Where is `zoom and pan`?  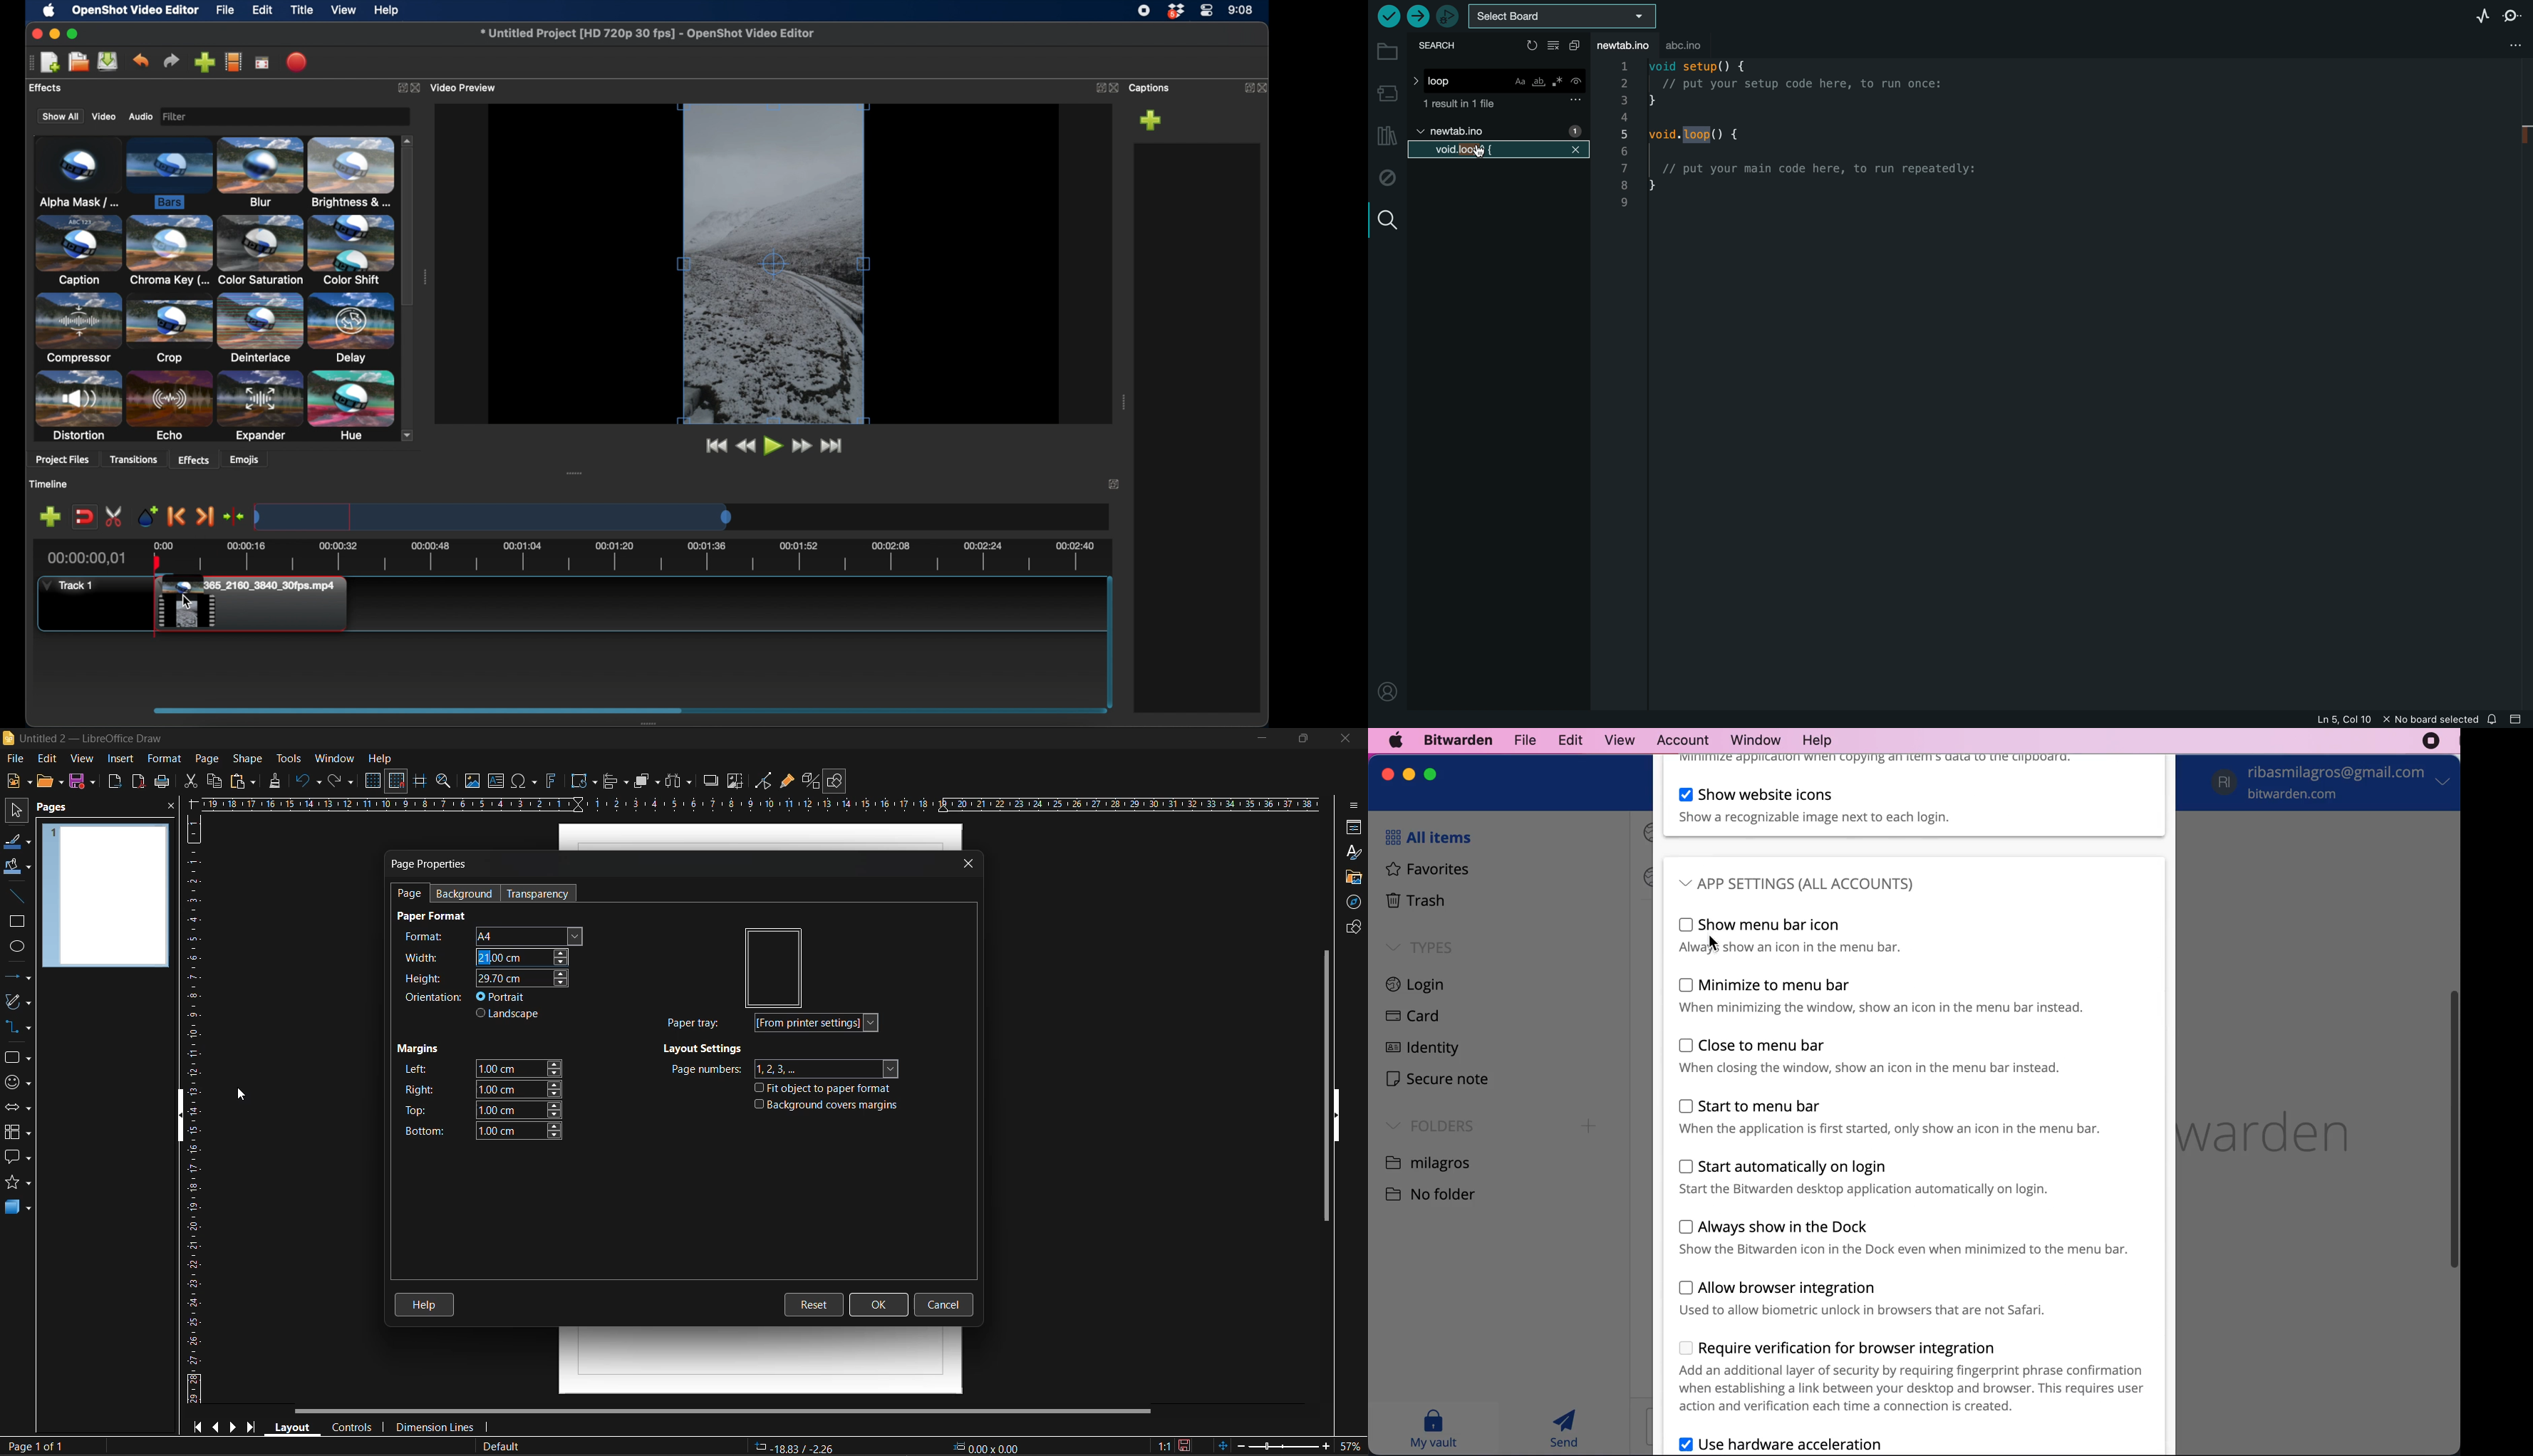 zoom and pan is located at coordinates (442, 781).